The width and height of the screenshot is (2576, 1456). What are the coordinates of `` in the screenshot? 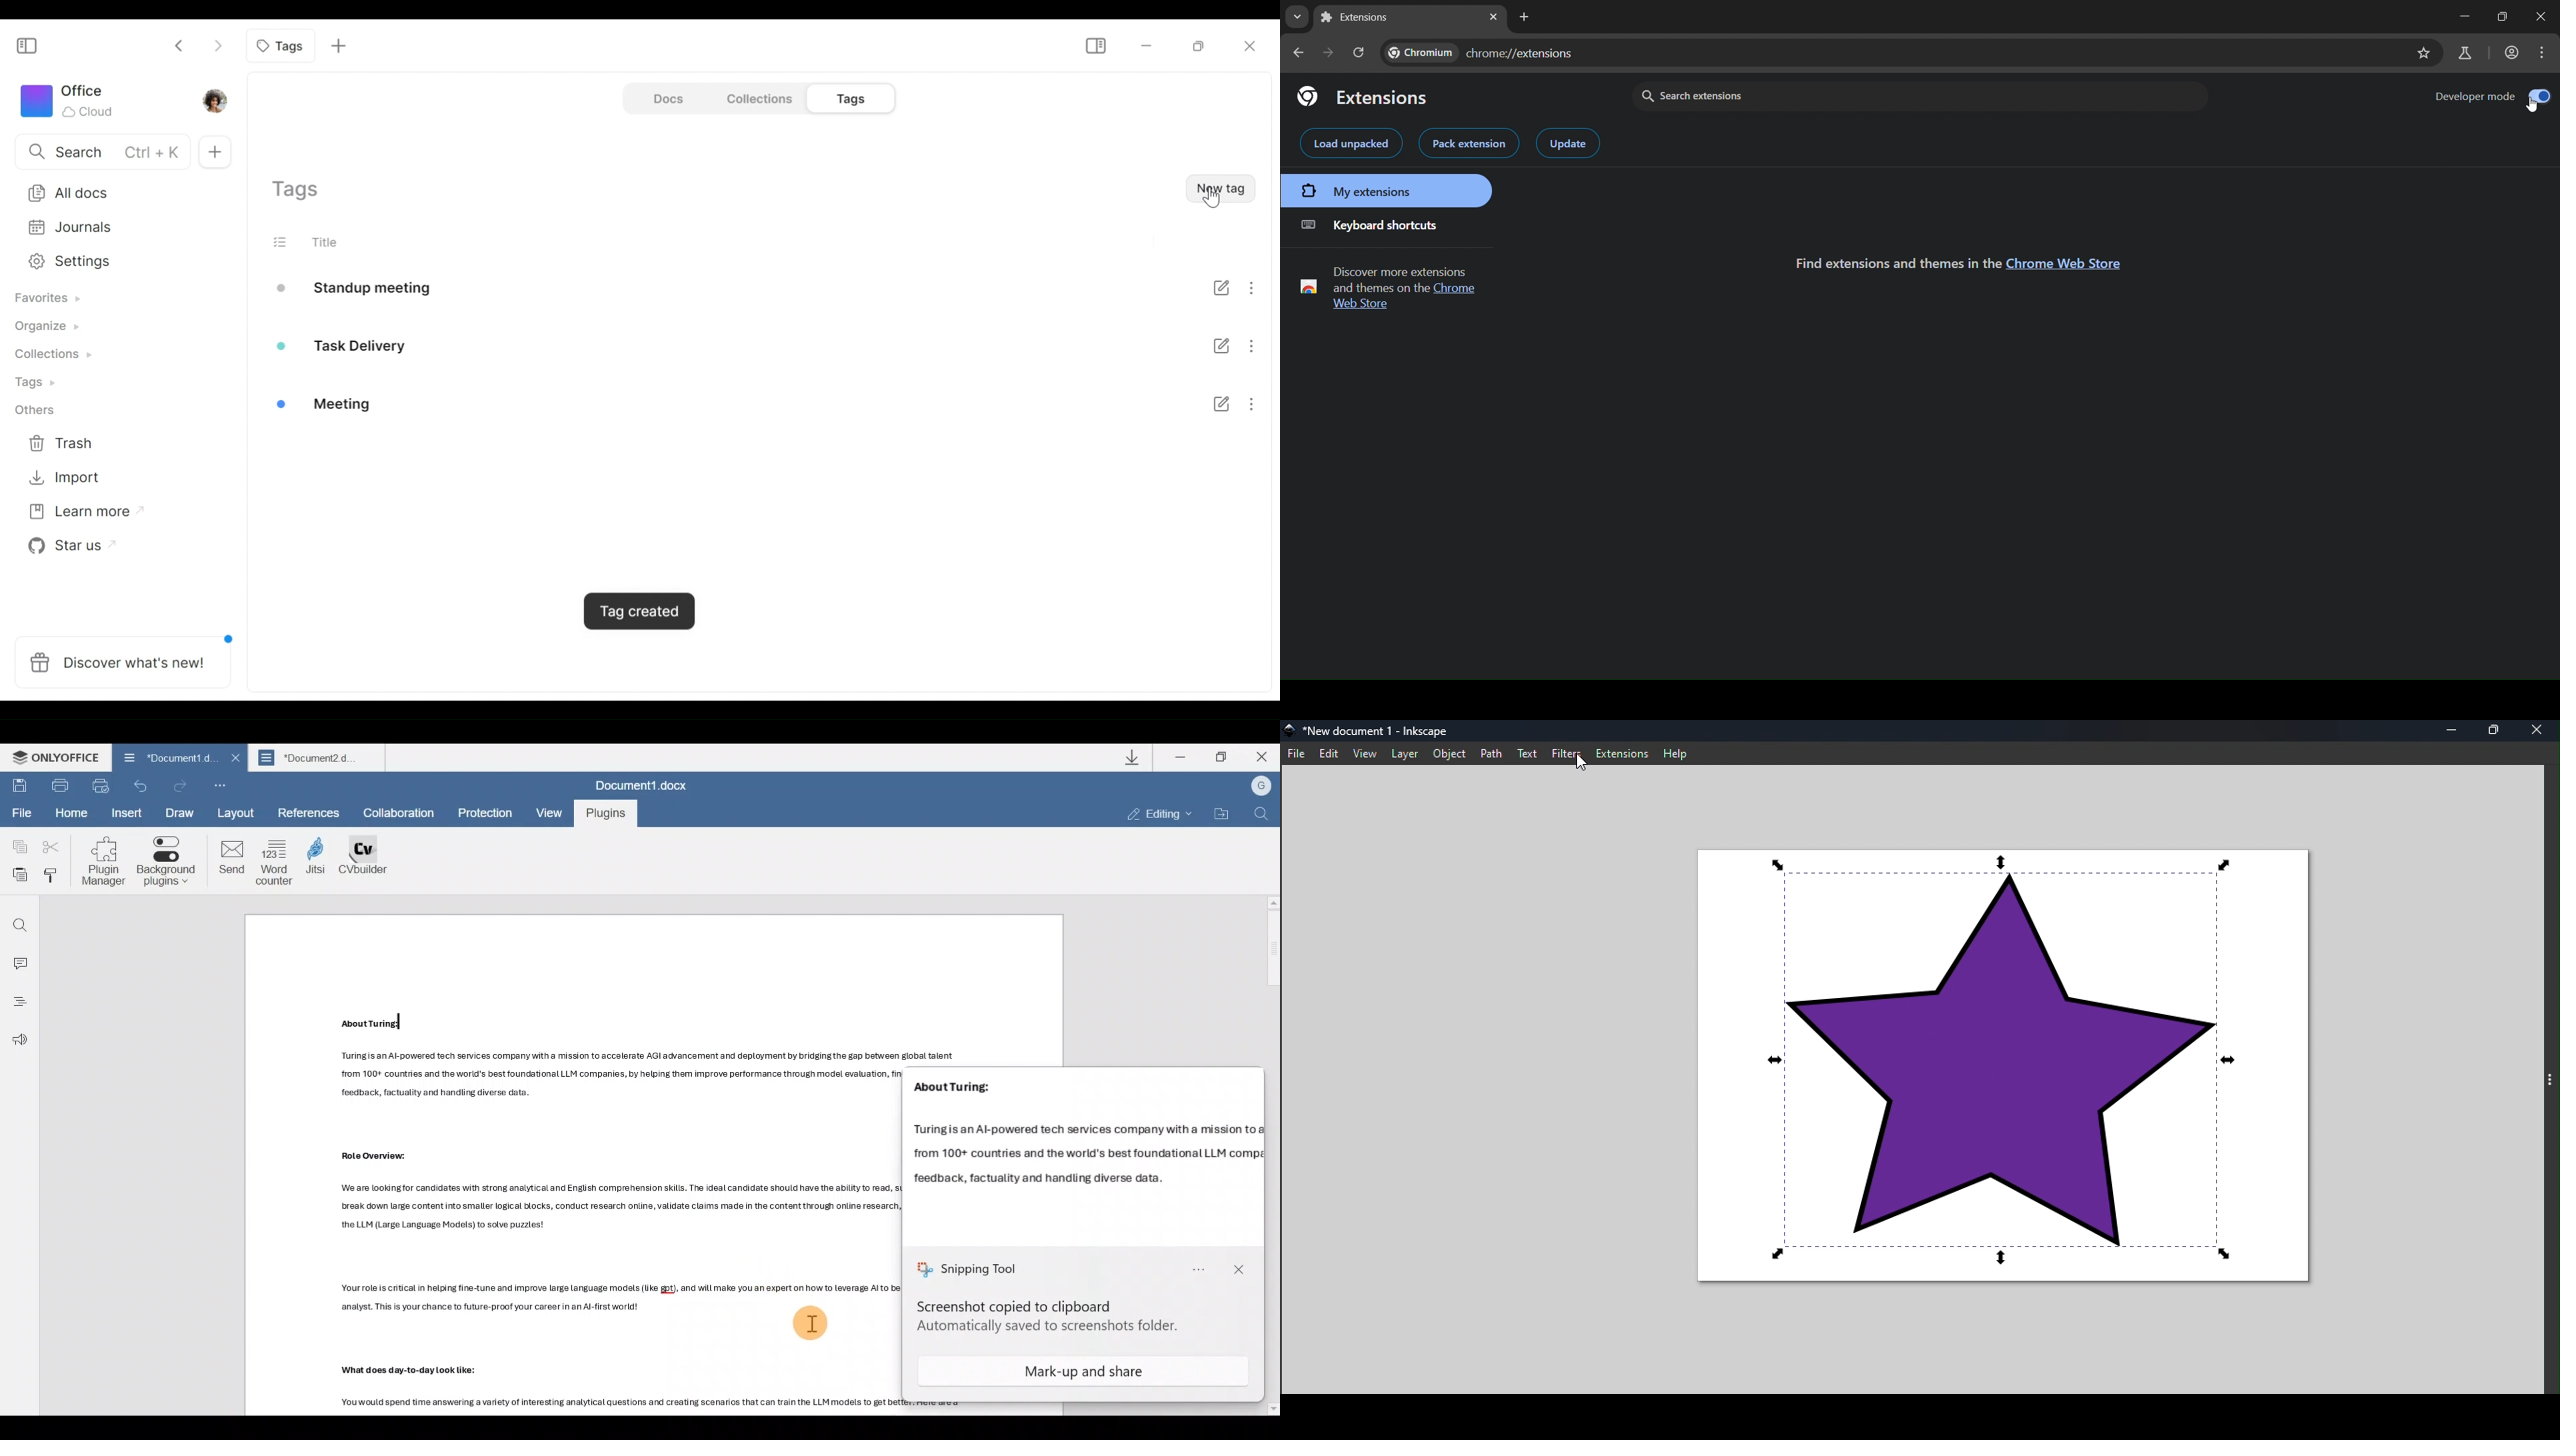 It's located at (611, 1401).